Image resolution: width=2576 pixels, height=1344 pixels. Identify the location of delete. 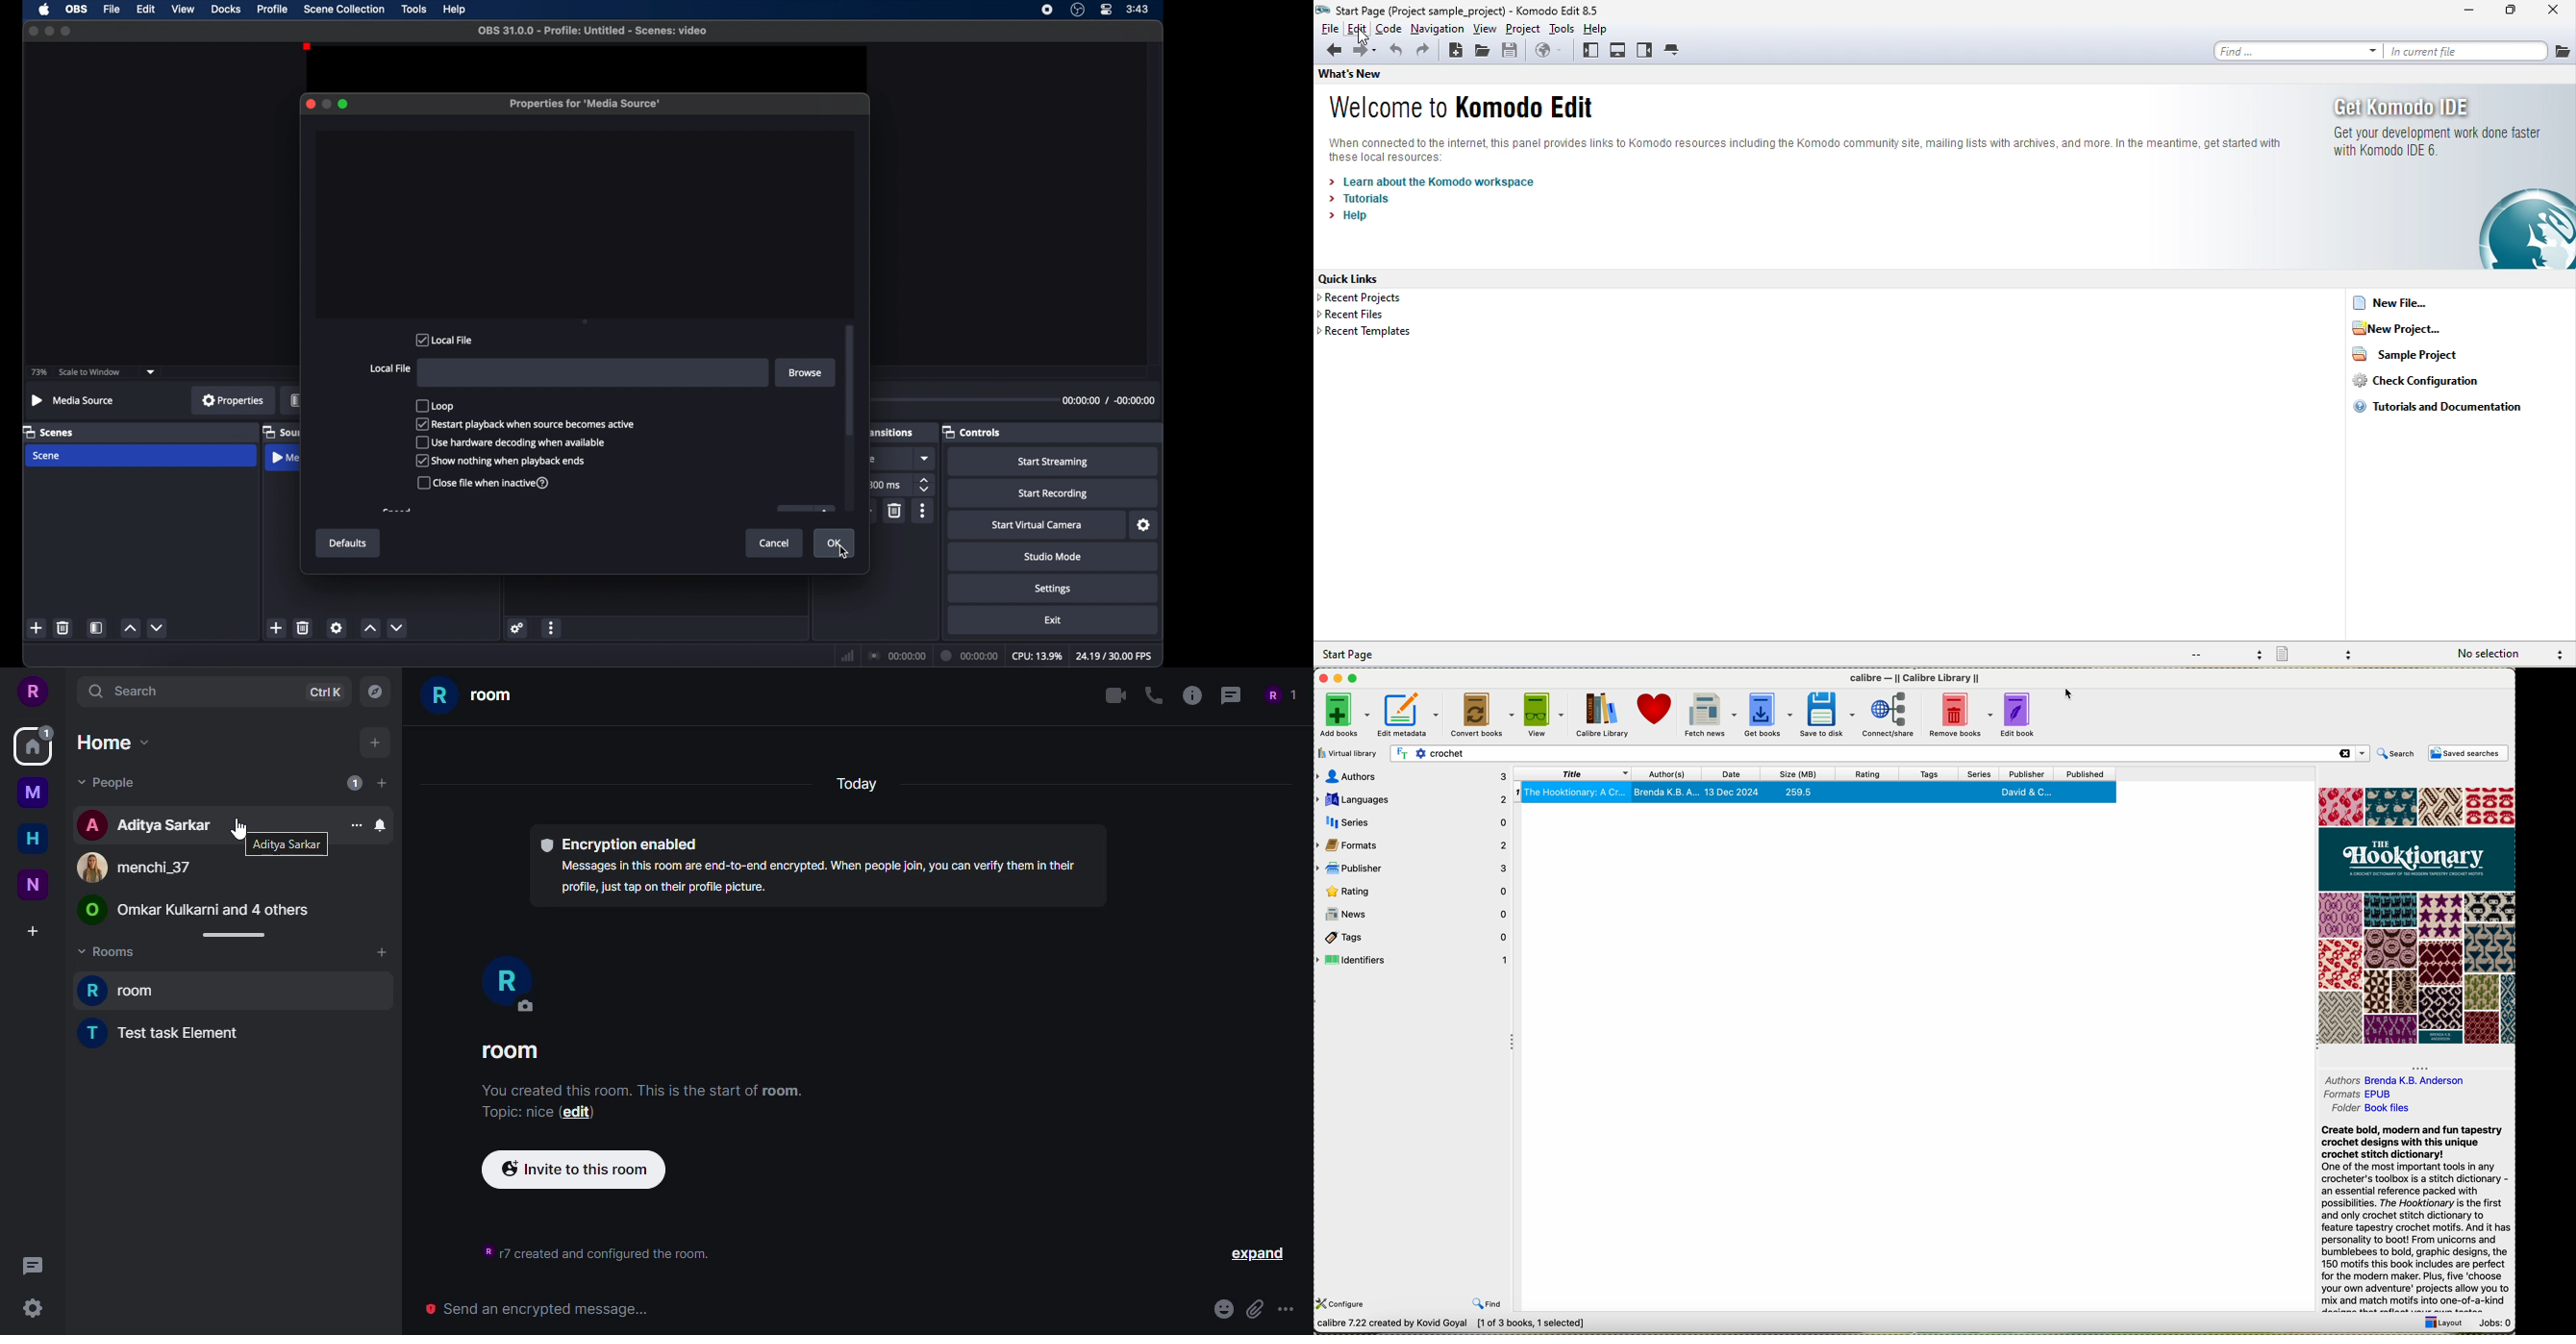
(304, 627).